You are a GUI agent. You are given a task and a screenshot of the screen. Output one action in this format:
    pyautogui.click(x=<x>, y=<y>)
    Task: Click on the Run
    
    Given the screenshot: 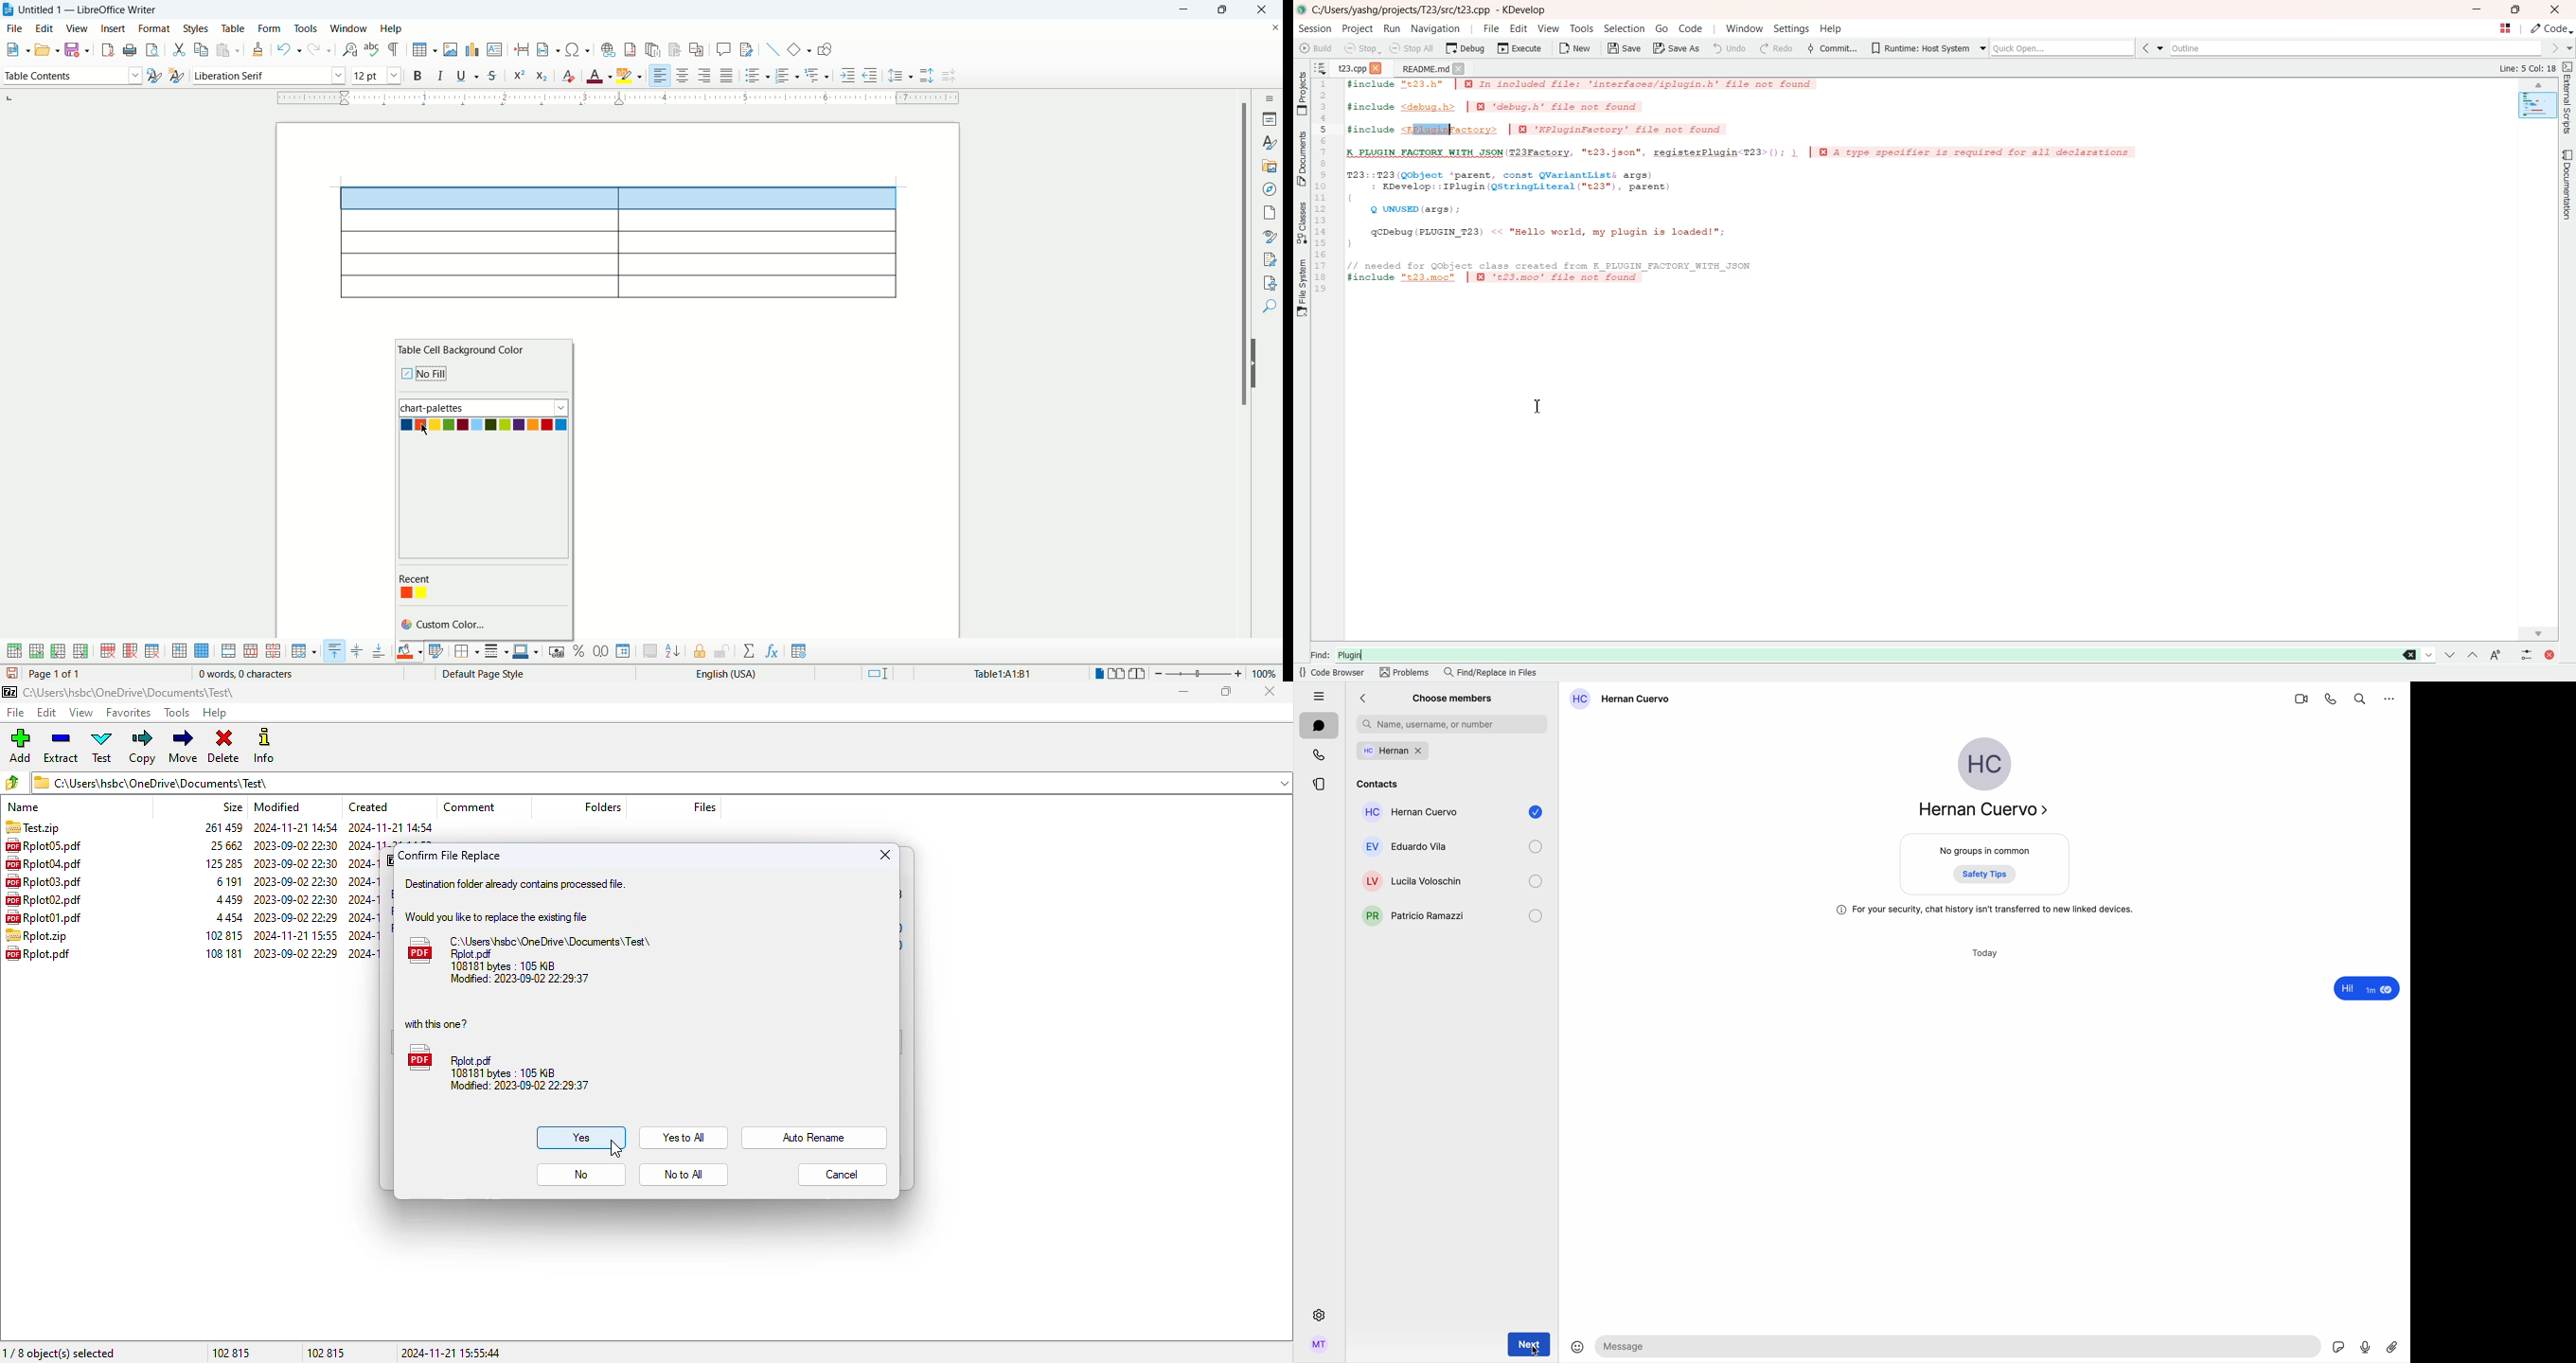 What is the action you would take?
    pyautogui.click(x=1393, y=28)
    